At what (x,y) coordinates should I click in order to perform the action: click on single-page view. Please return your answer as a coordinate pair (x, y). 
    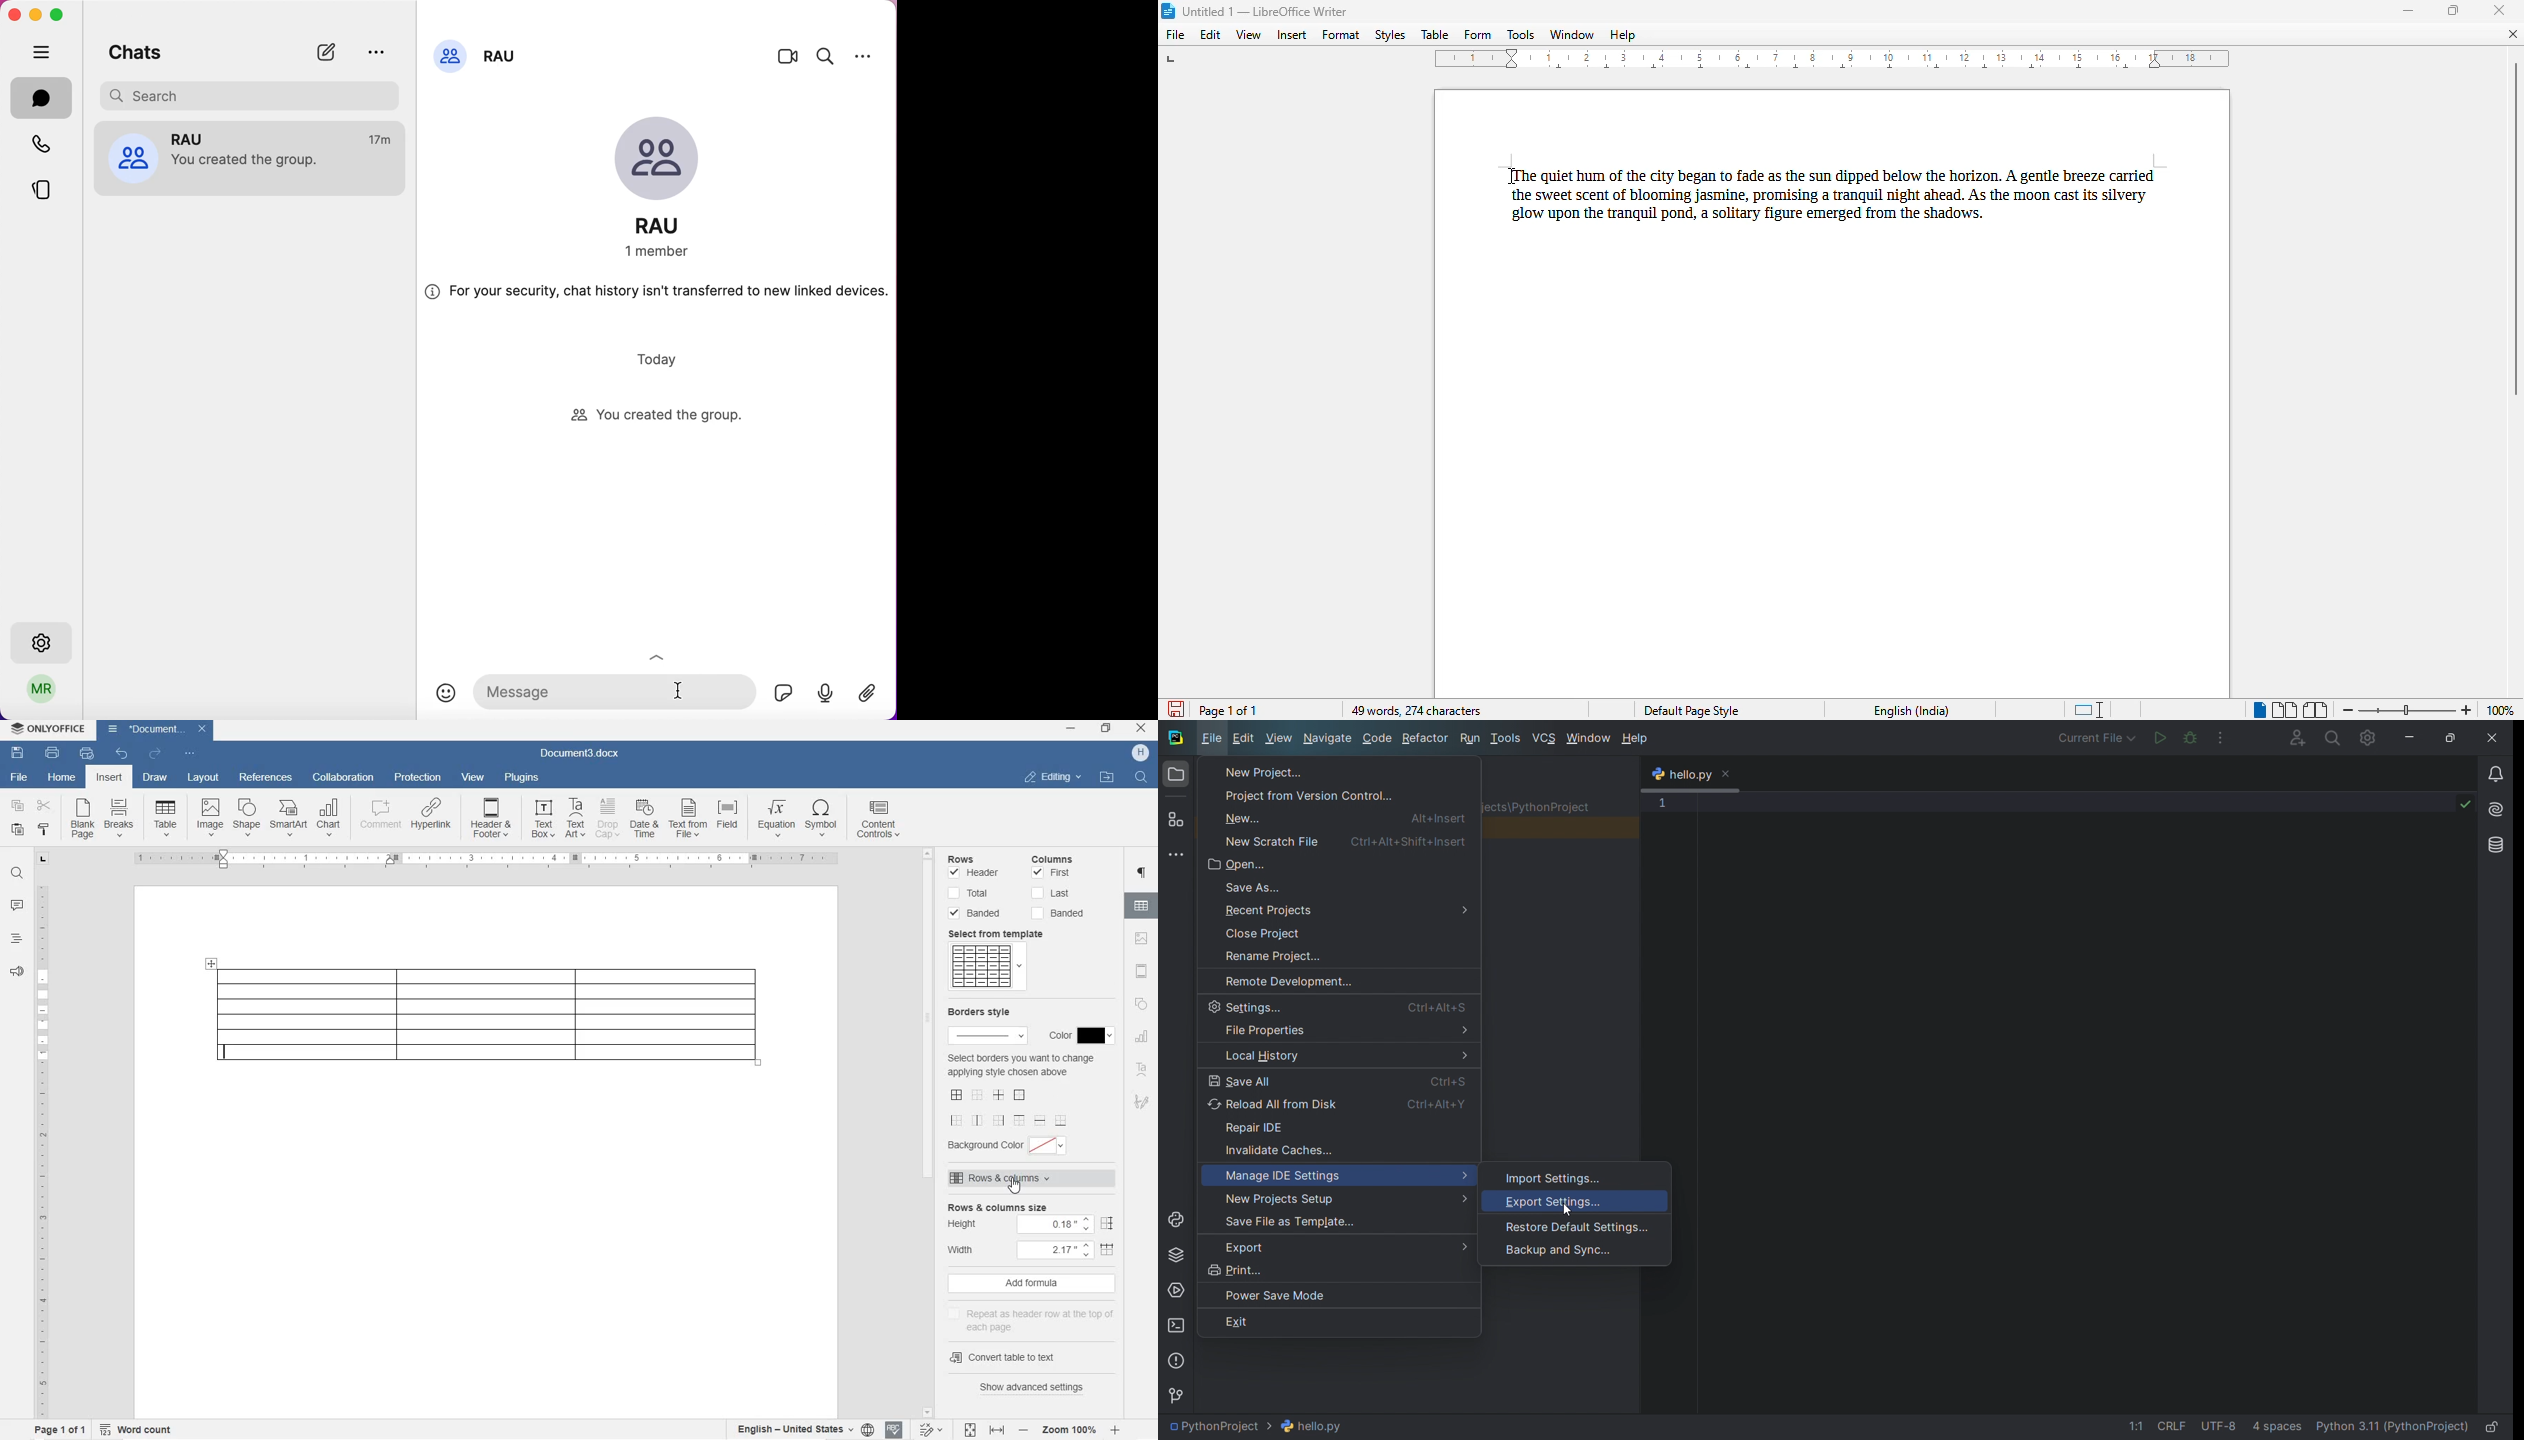
    Looking at the image, I should click on (2258, 710).